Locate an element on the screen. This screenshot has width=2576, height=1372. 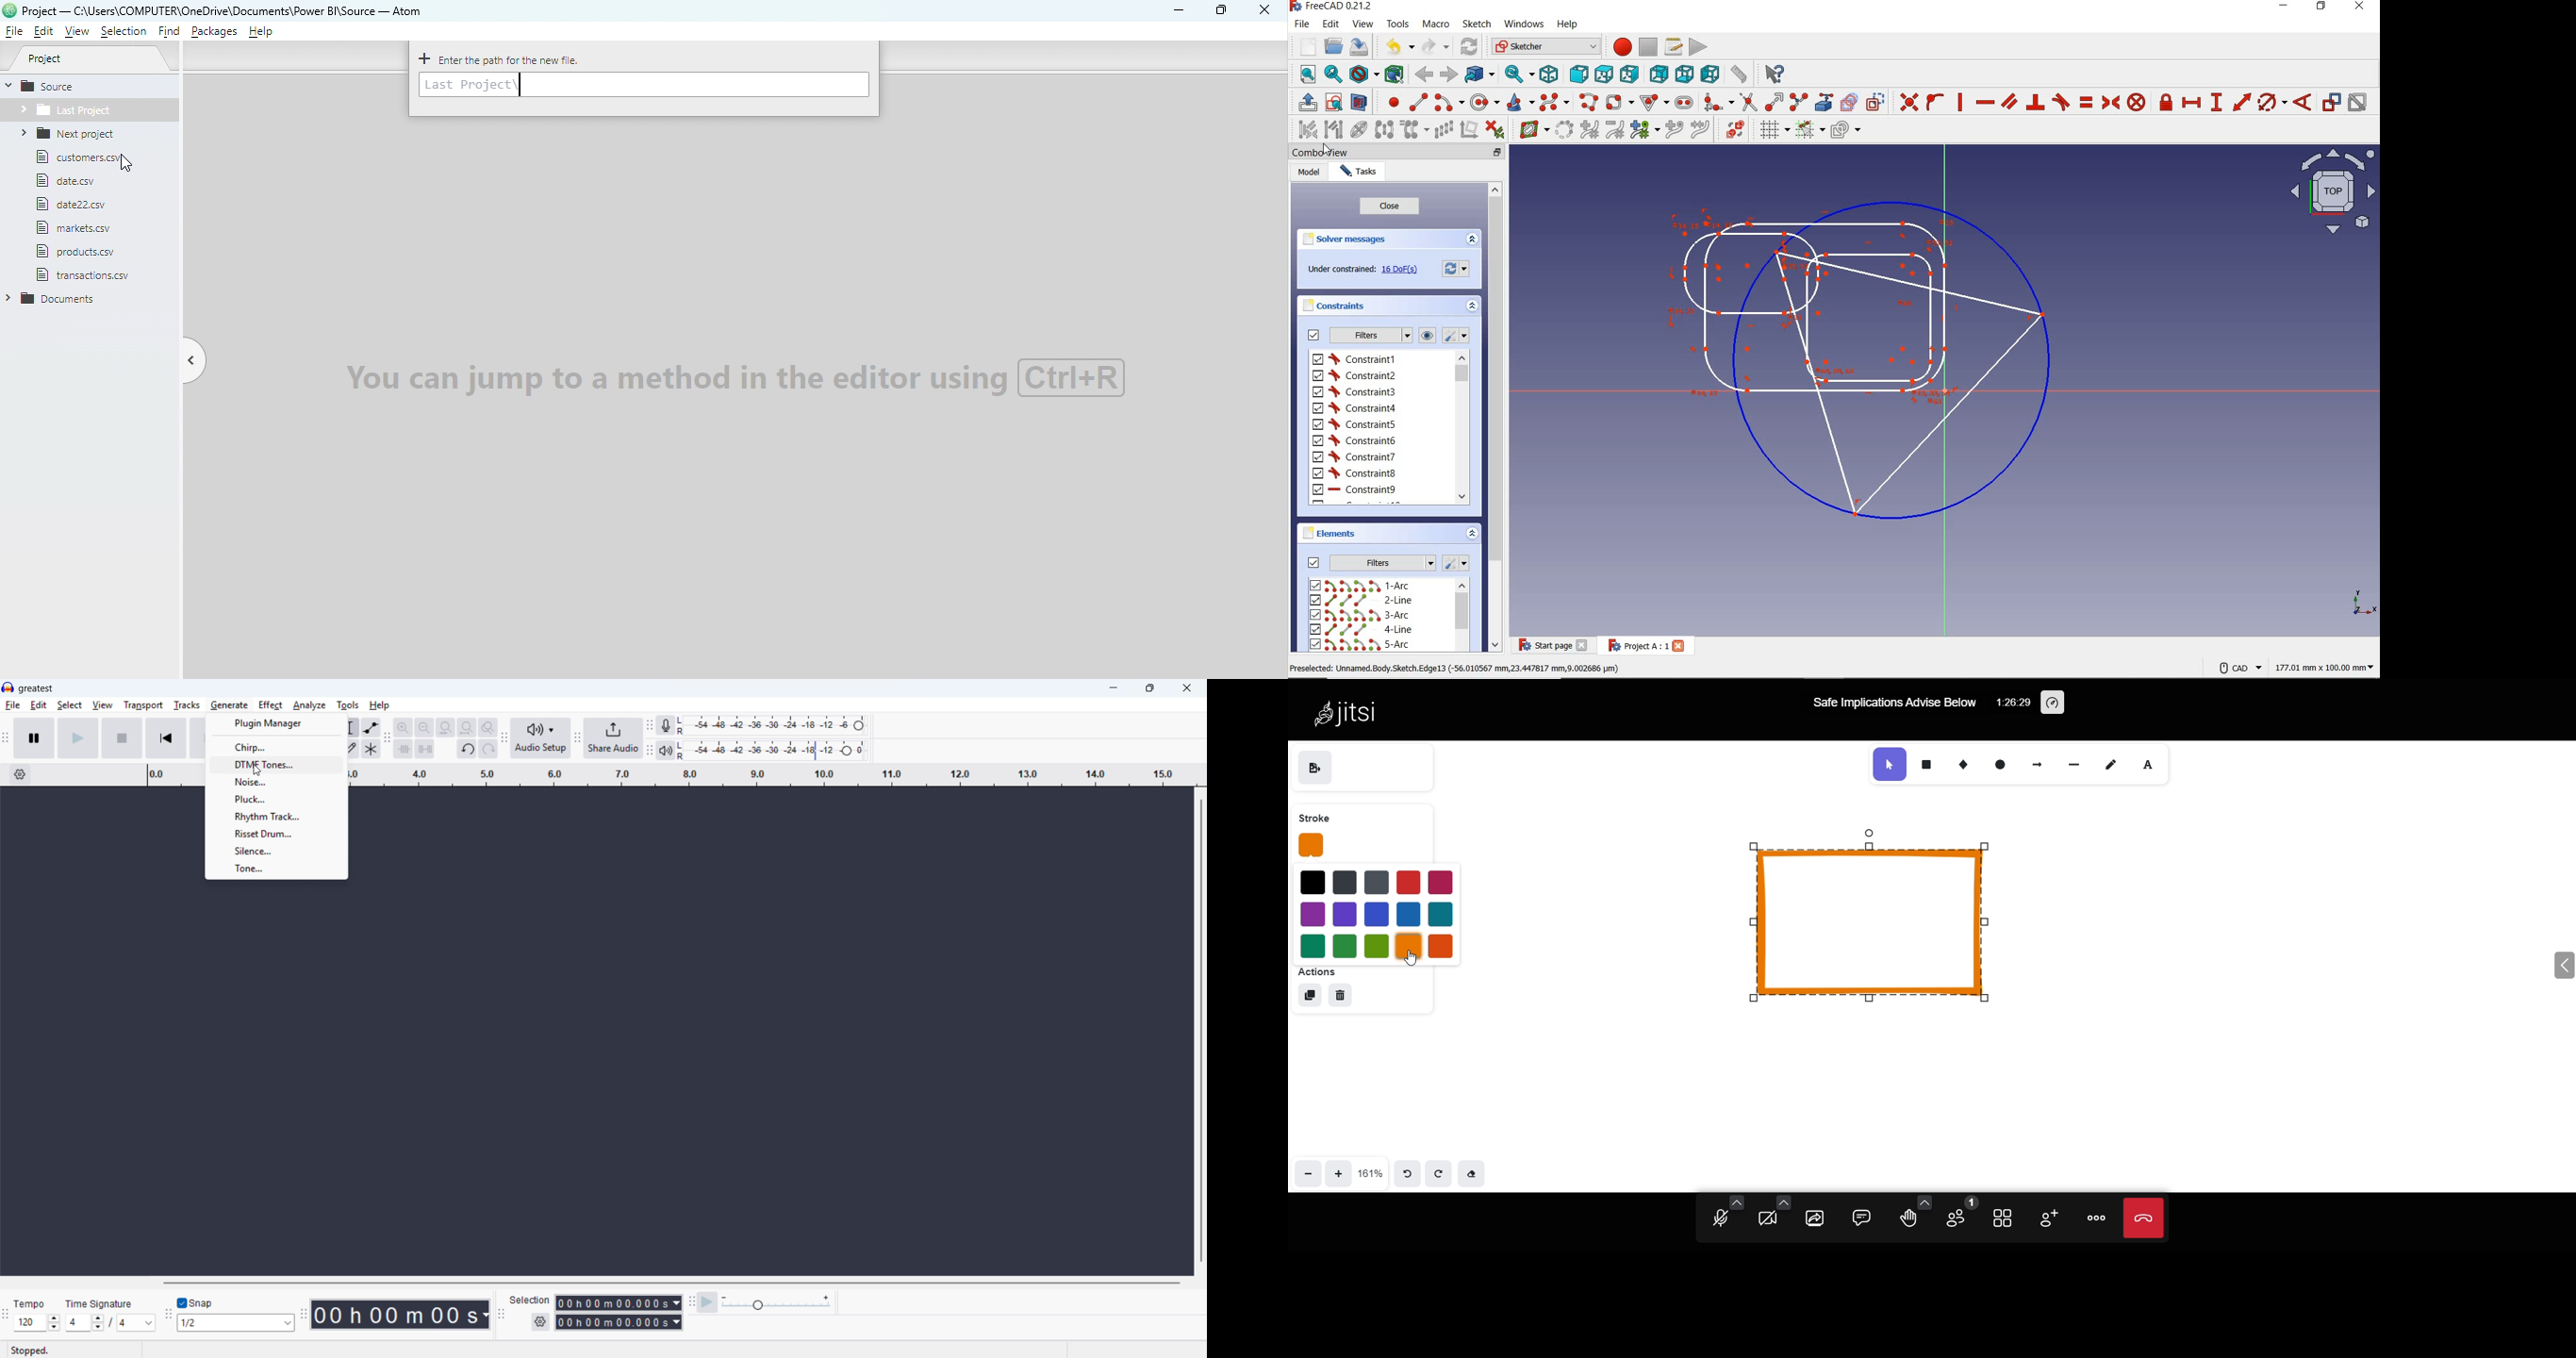
create external geometry is located at coordinates (1822, 102).